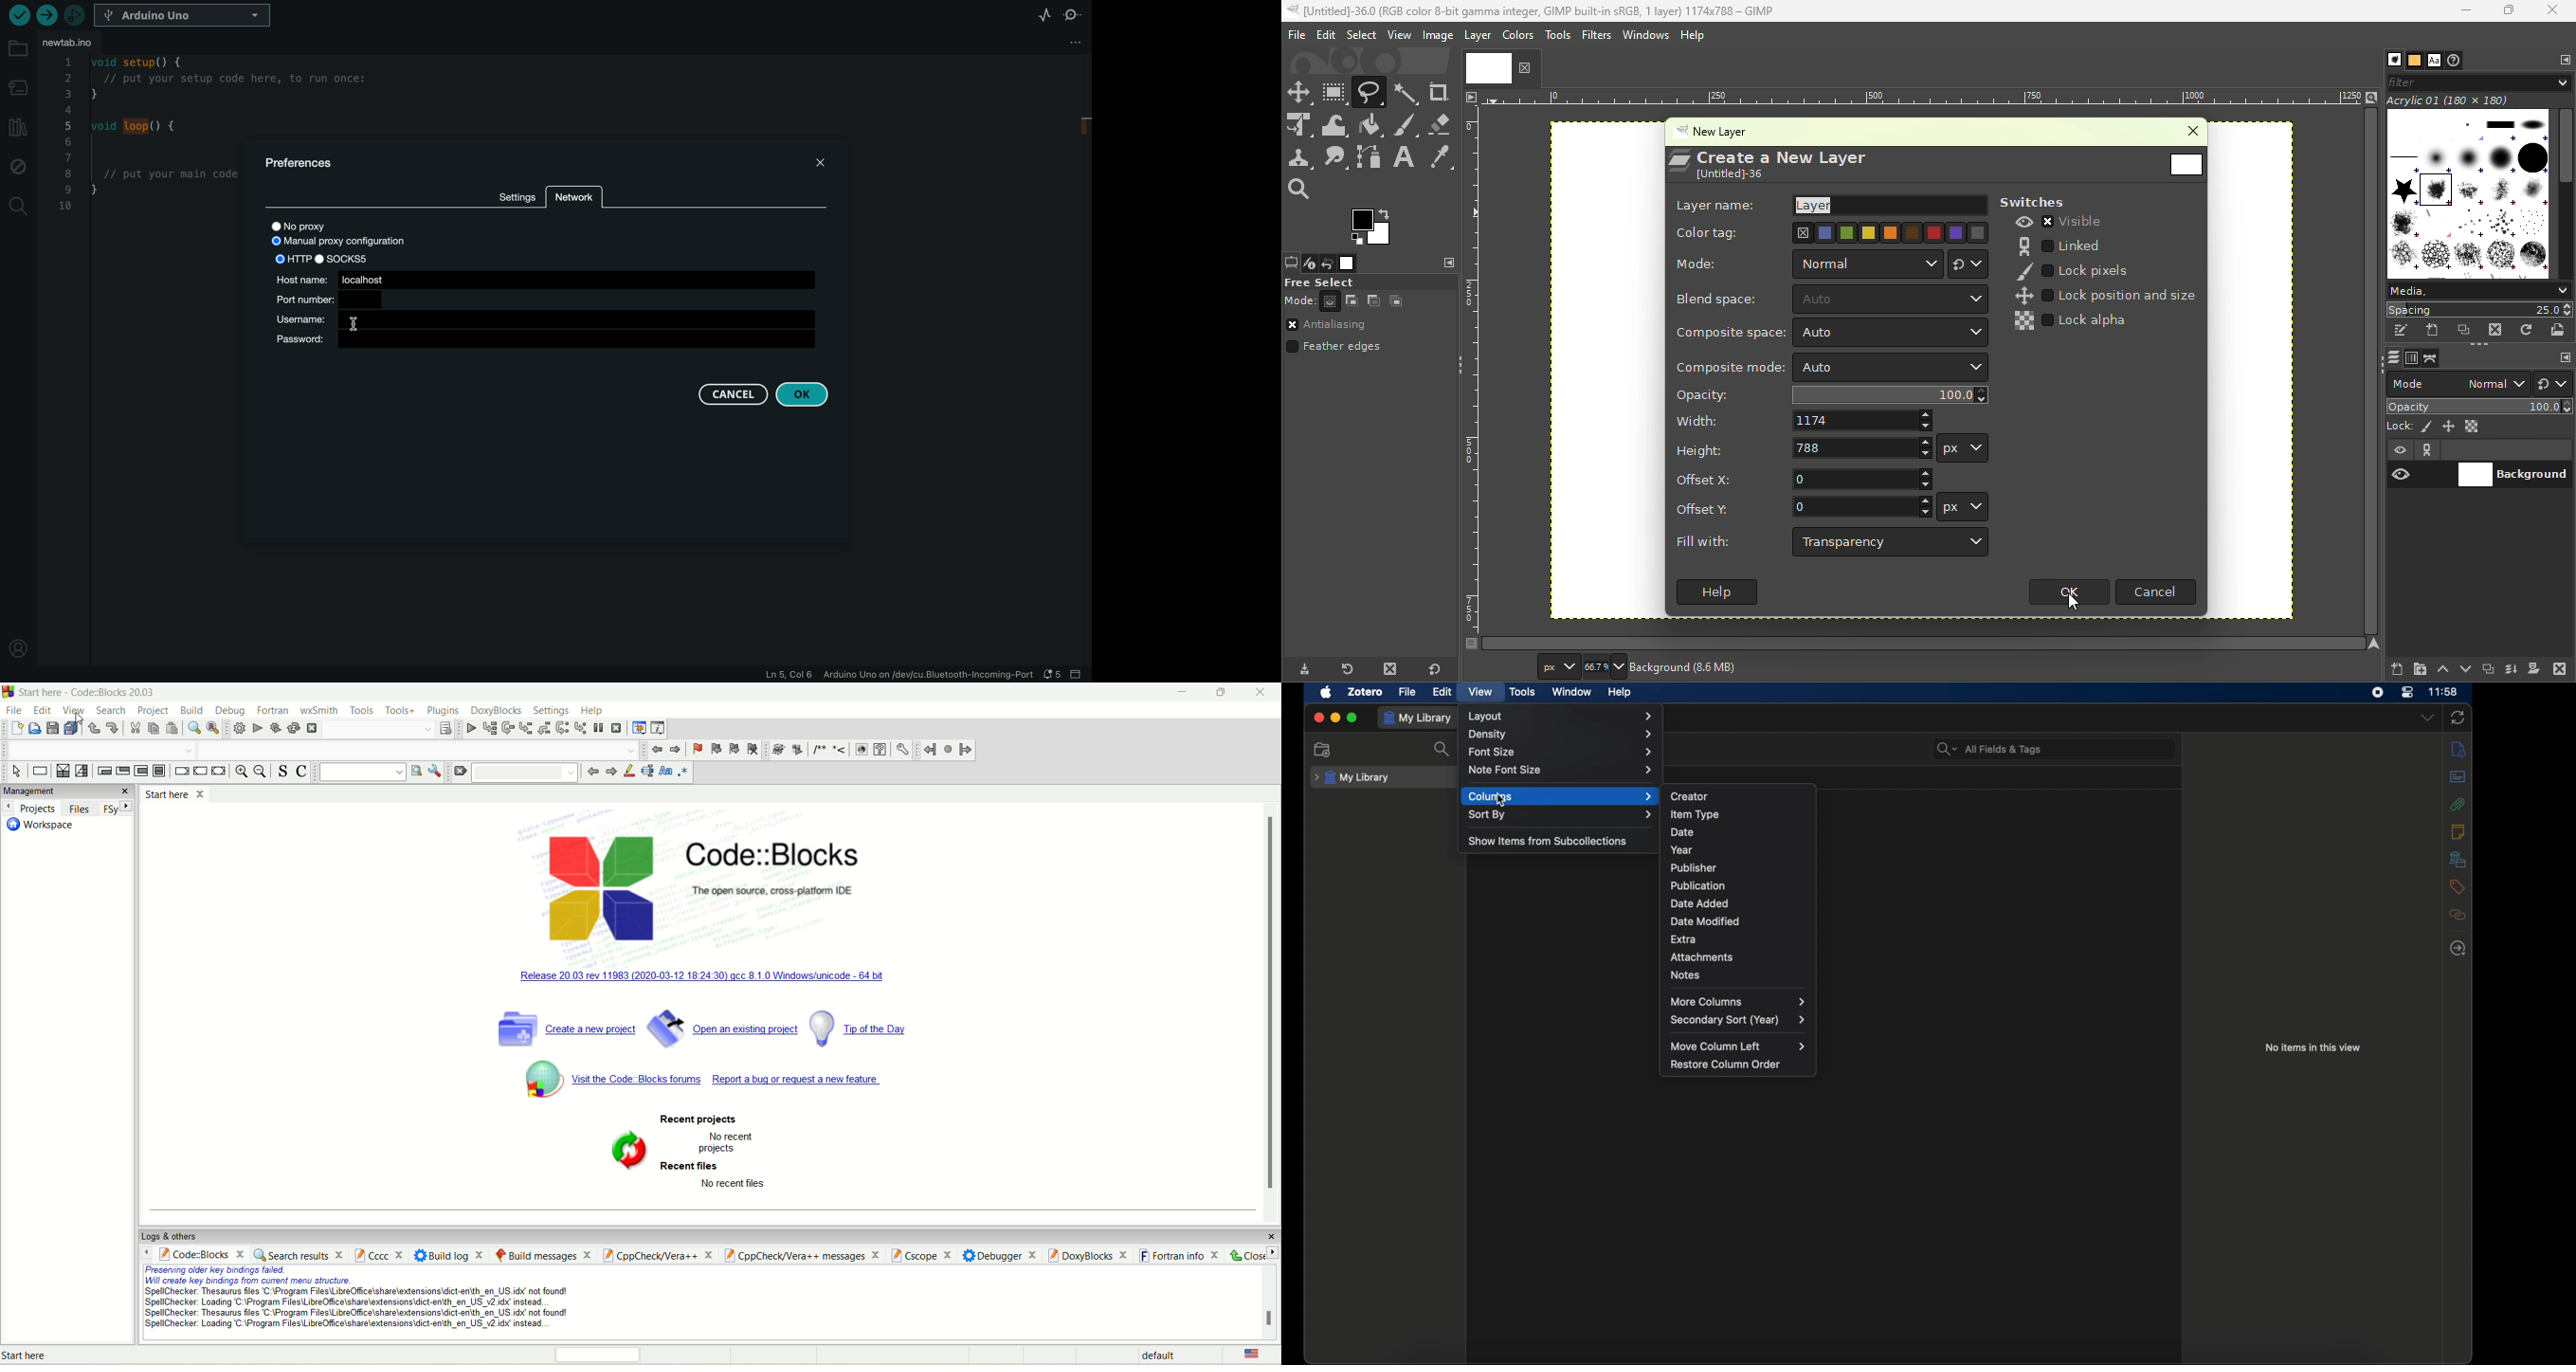 This screenshot has width=2576, height=1372. What do you see at coordinates (870, 1028) in the screenshot?
I see `tip of the day` at bounding box center [870, 1028].